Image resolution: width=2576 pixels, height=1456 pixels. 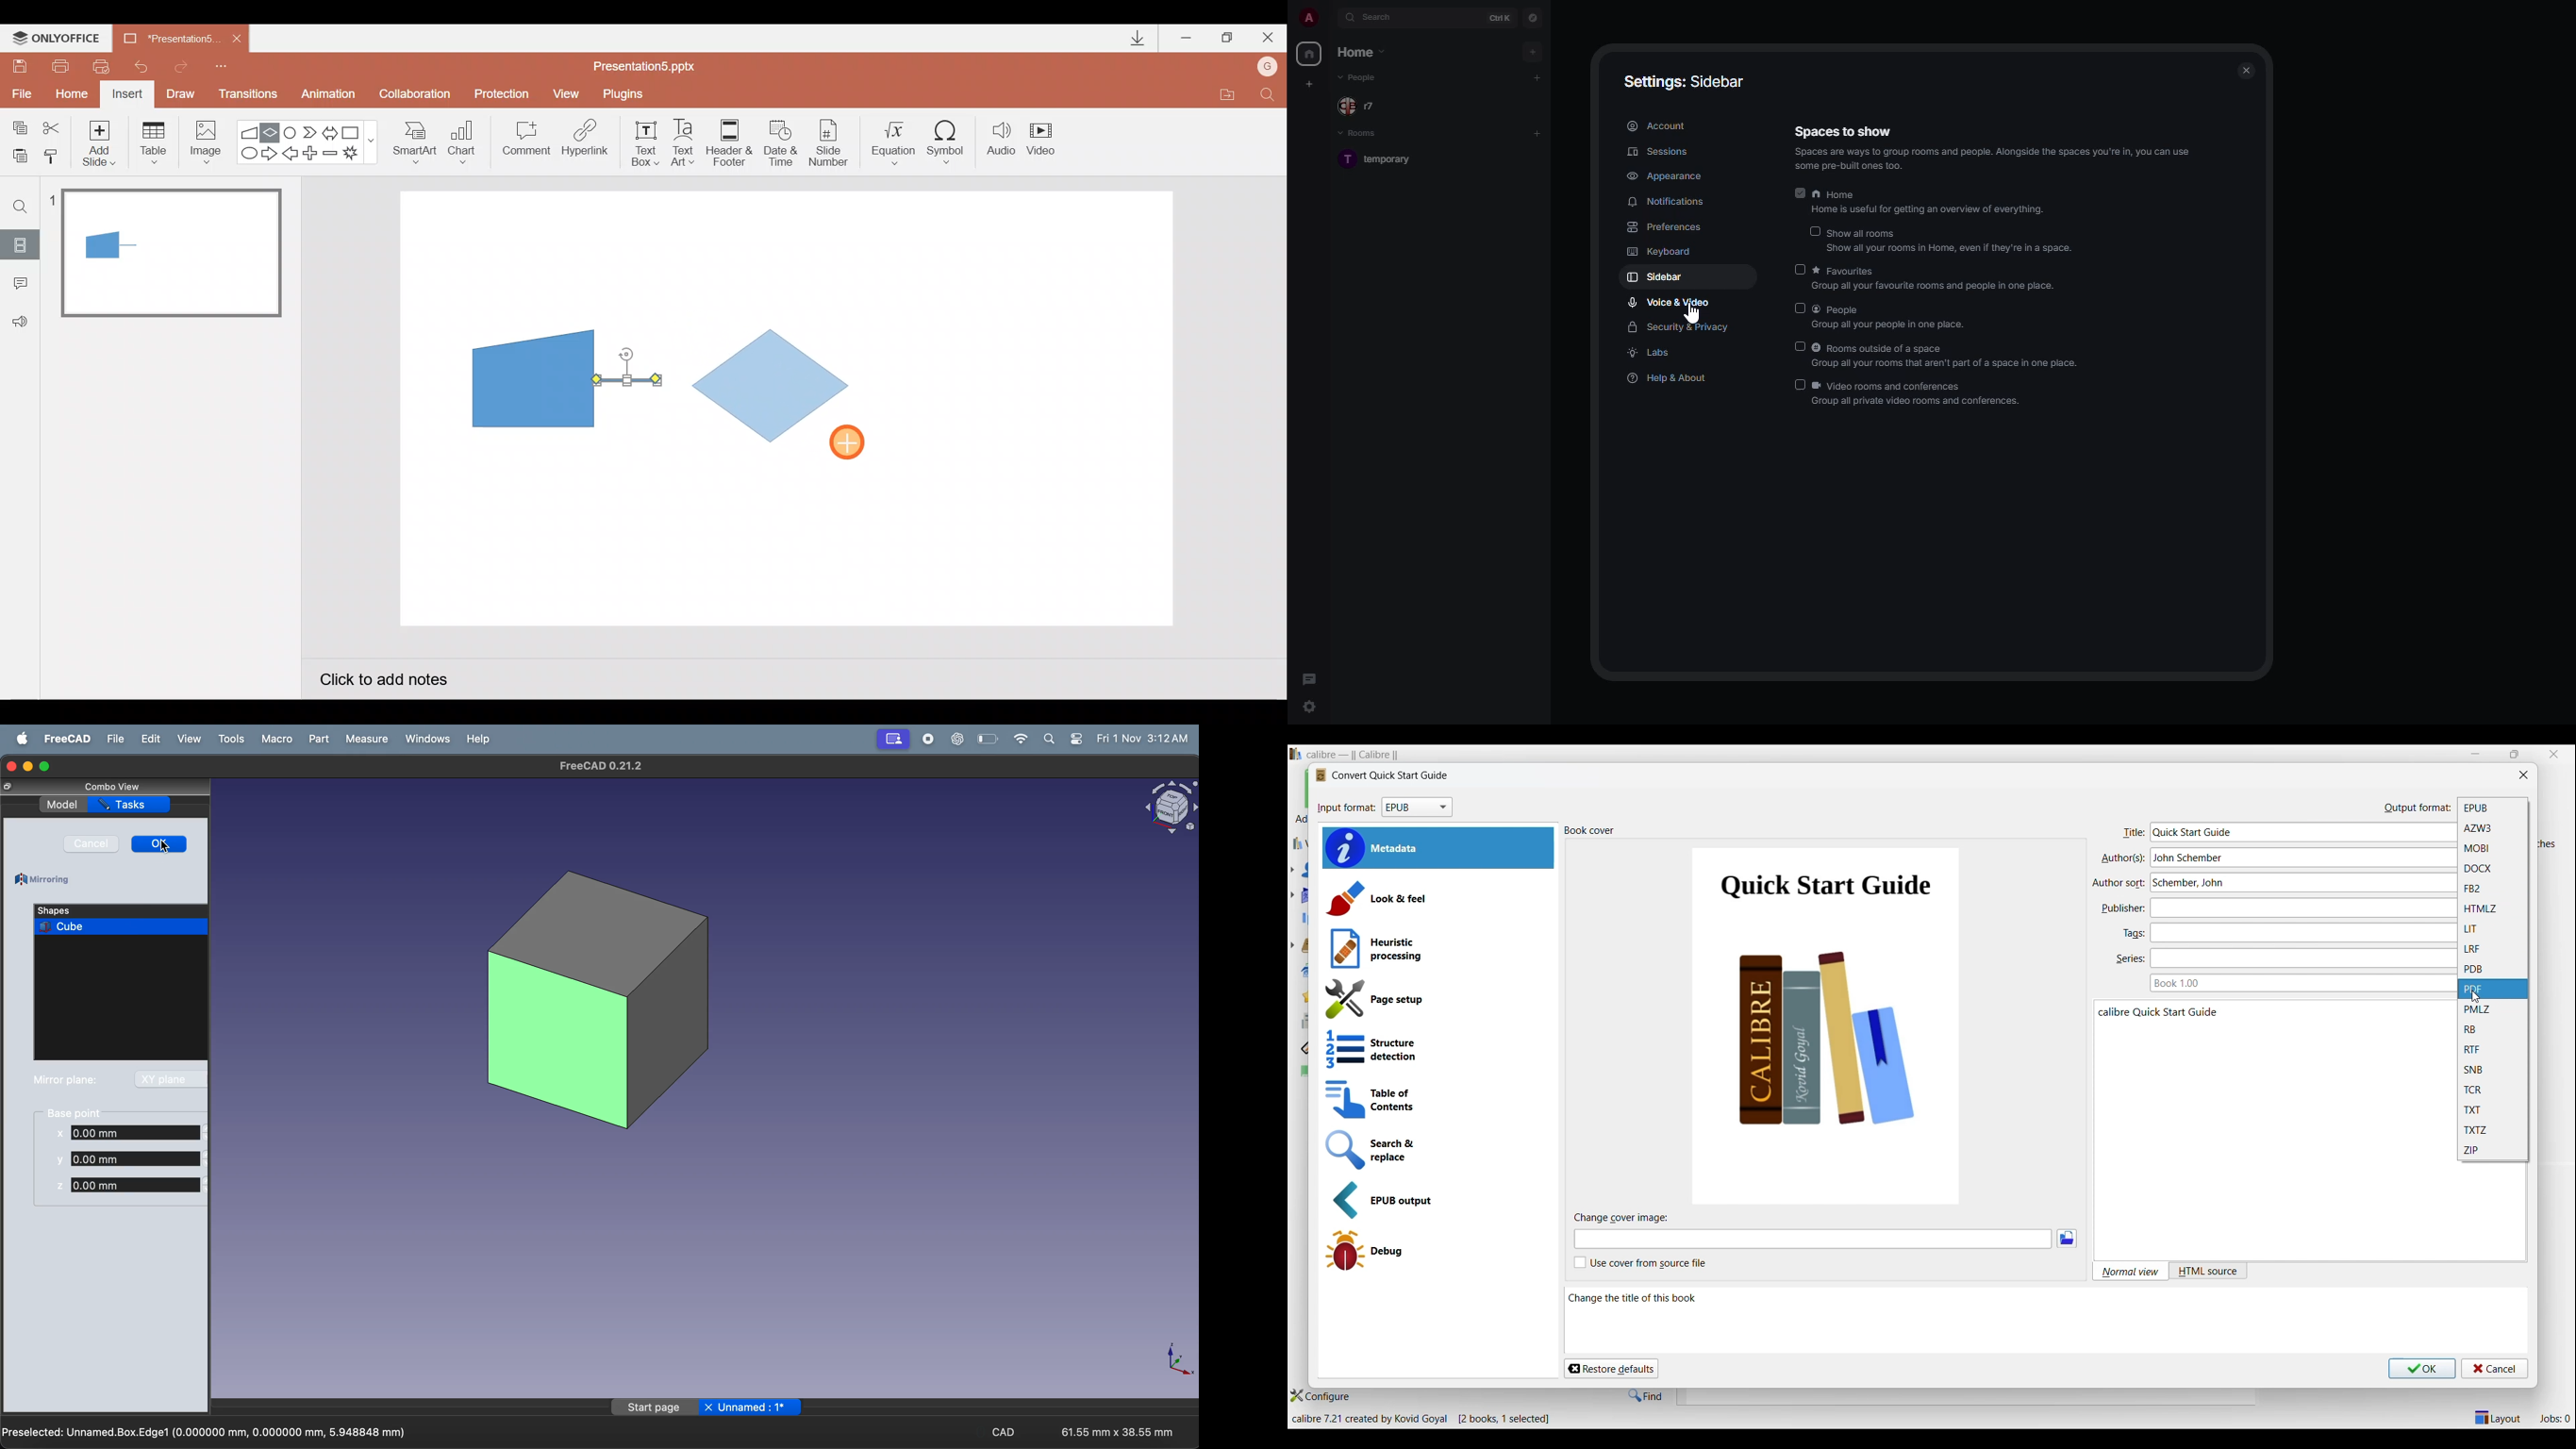 I want to click on PDB, so click(x=2493, y=969).